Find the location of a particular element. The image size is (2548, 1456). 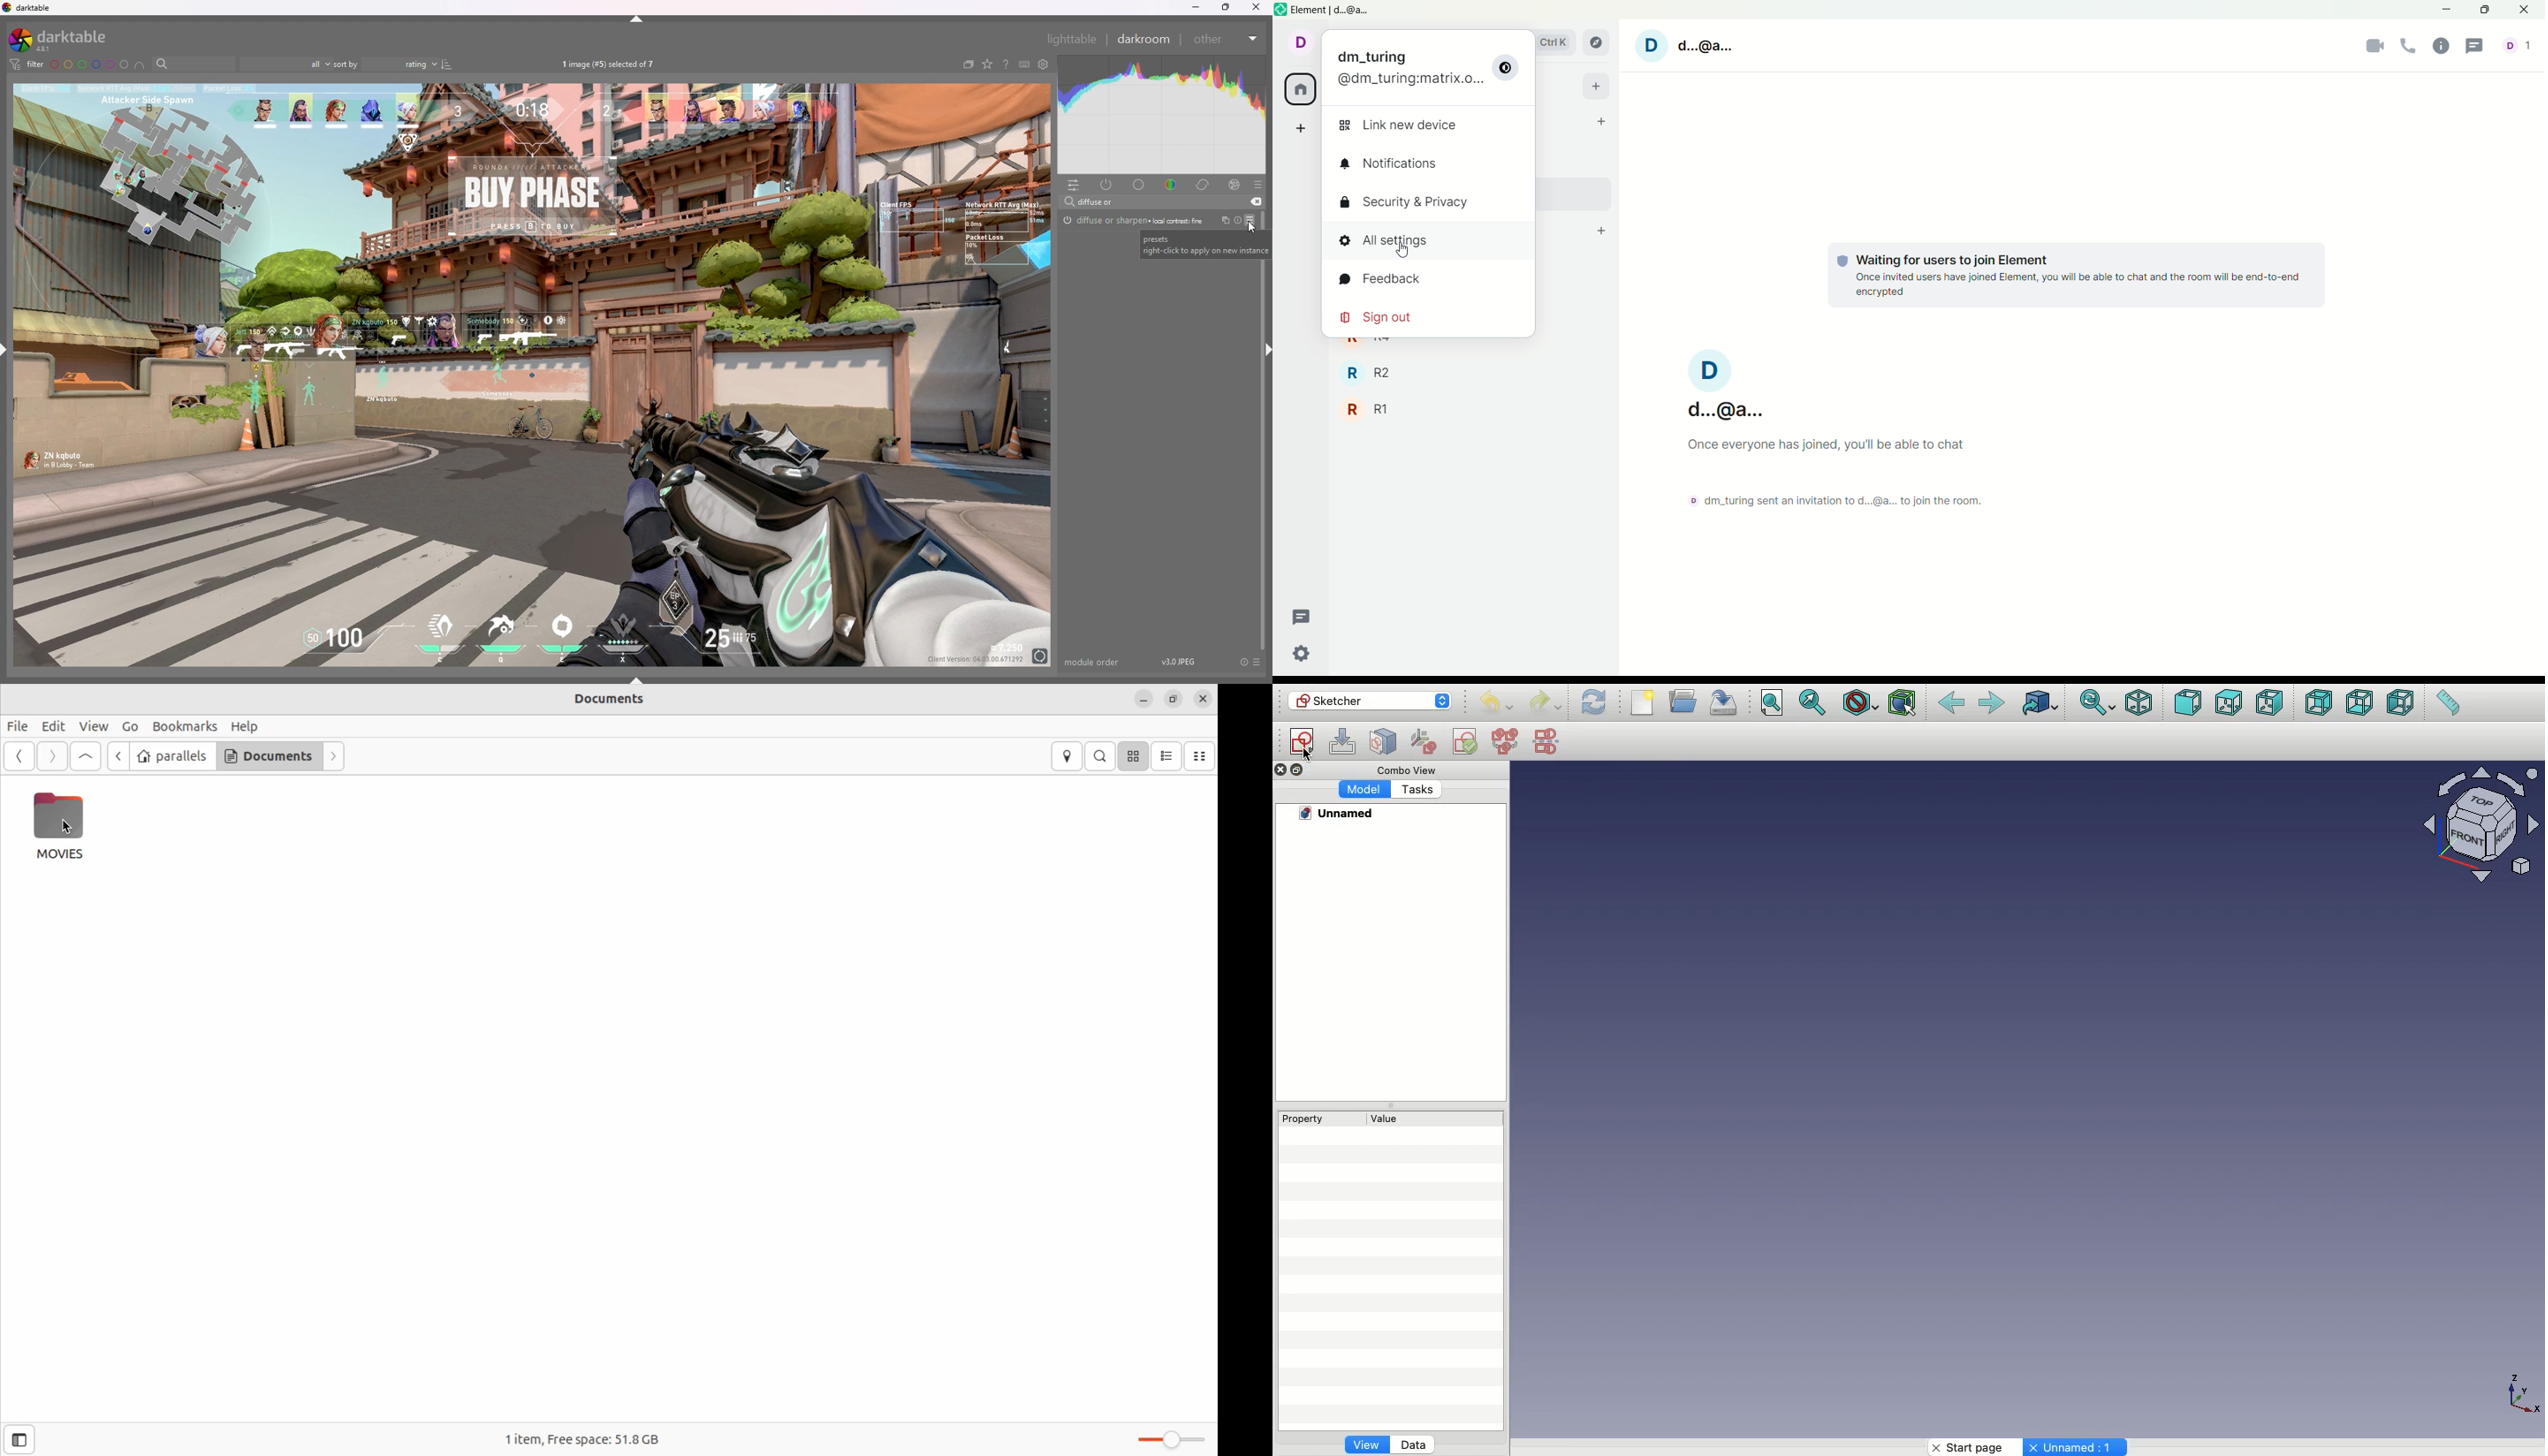

cursor is located at coordinates (1251, 226).